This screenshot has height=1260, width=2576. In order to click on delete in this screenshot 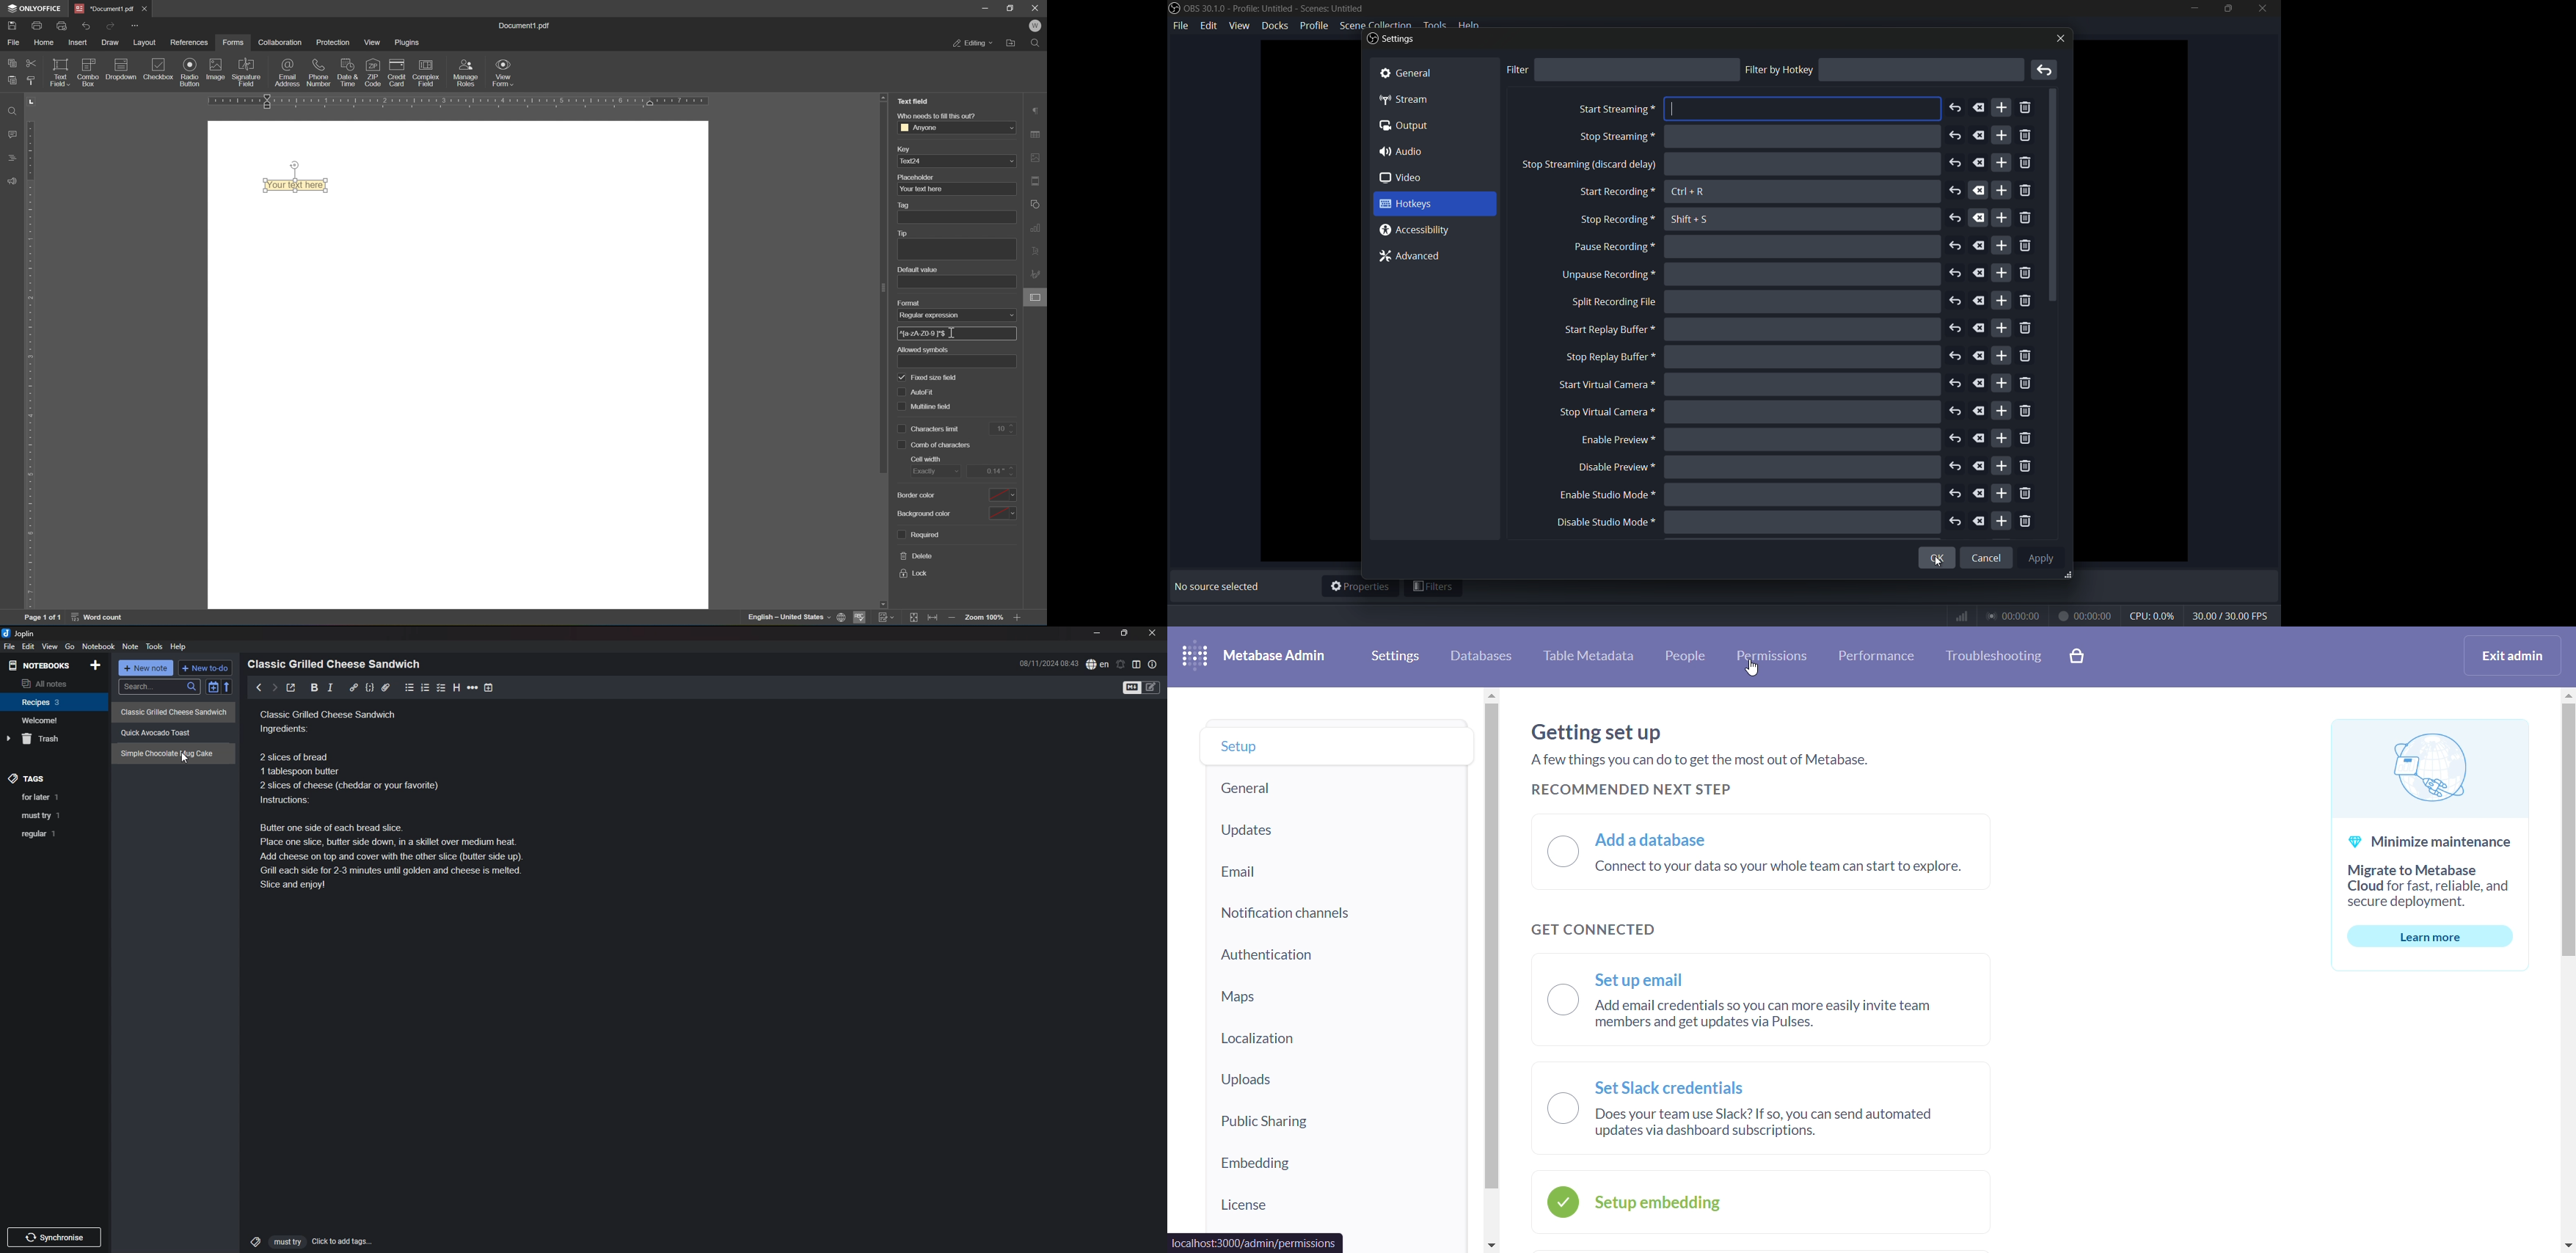, I will do `click(1979, 411)`.